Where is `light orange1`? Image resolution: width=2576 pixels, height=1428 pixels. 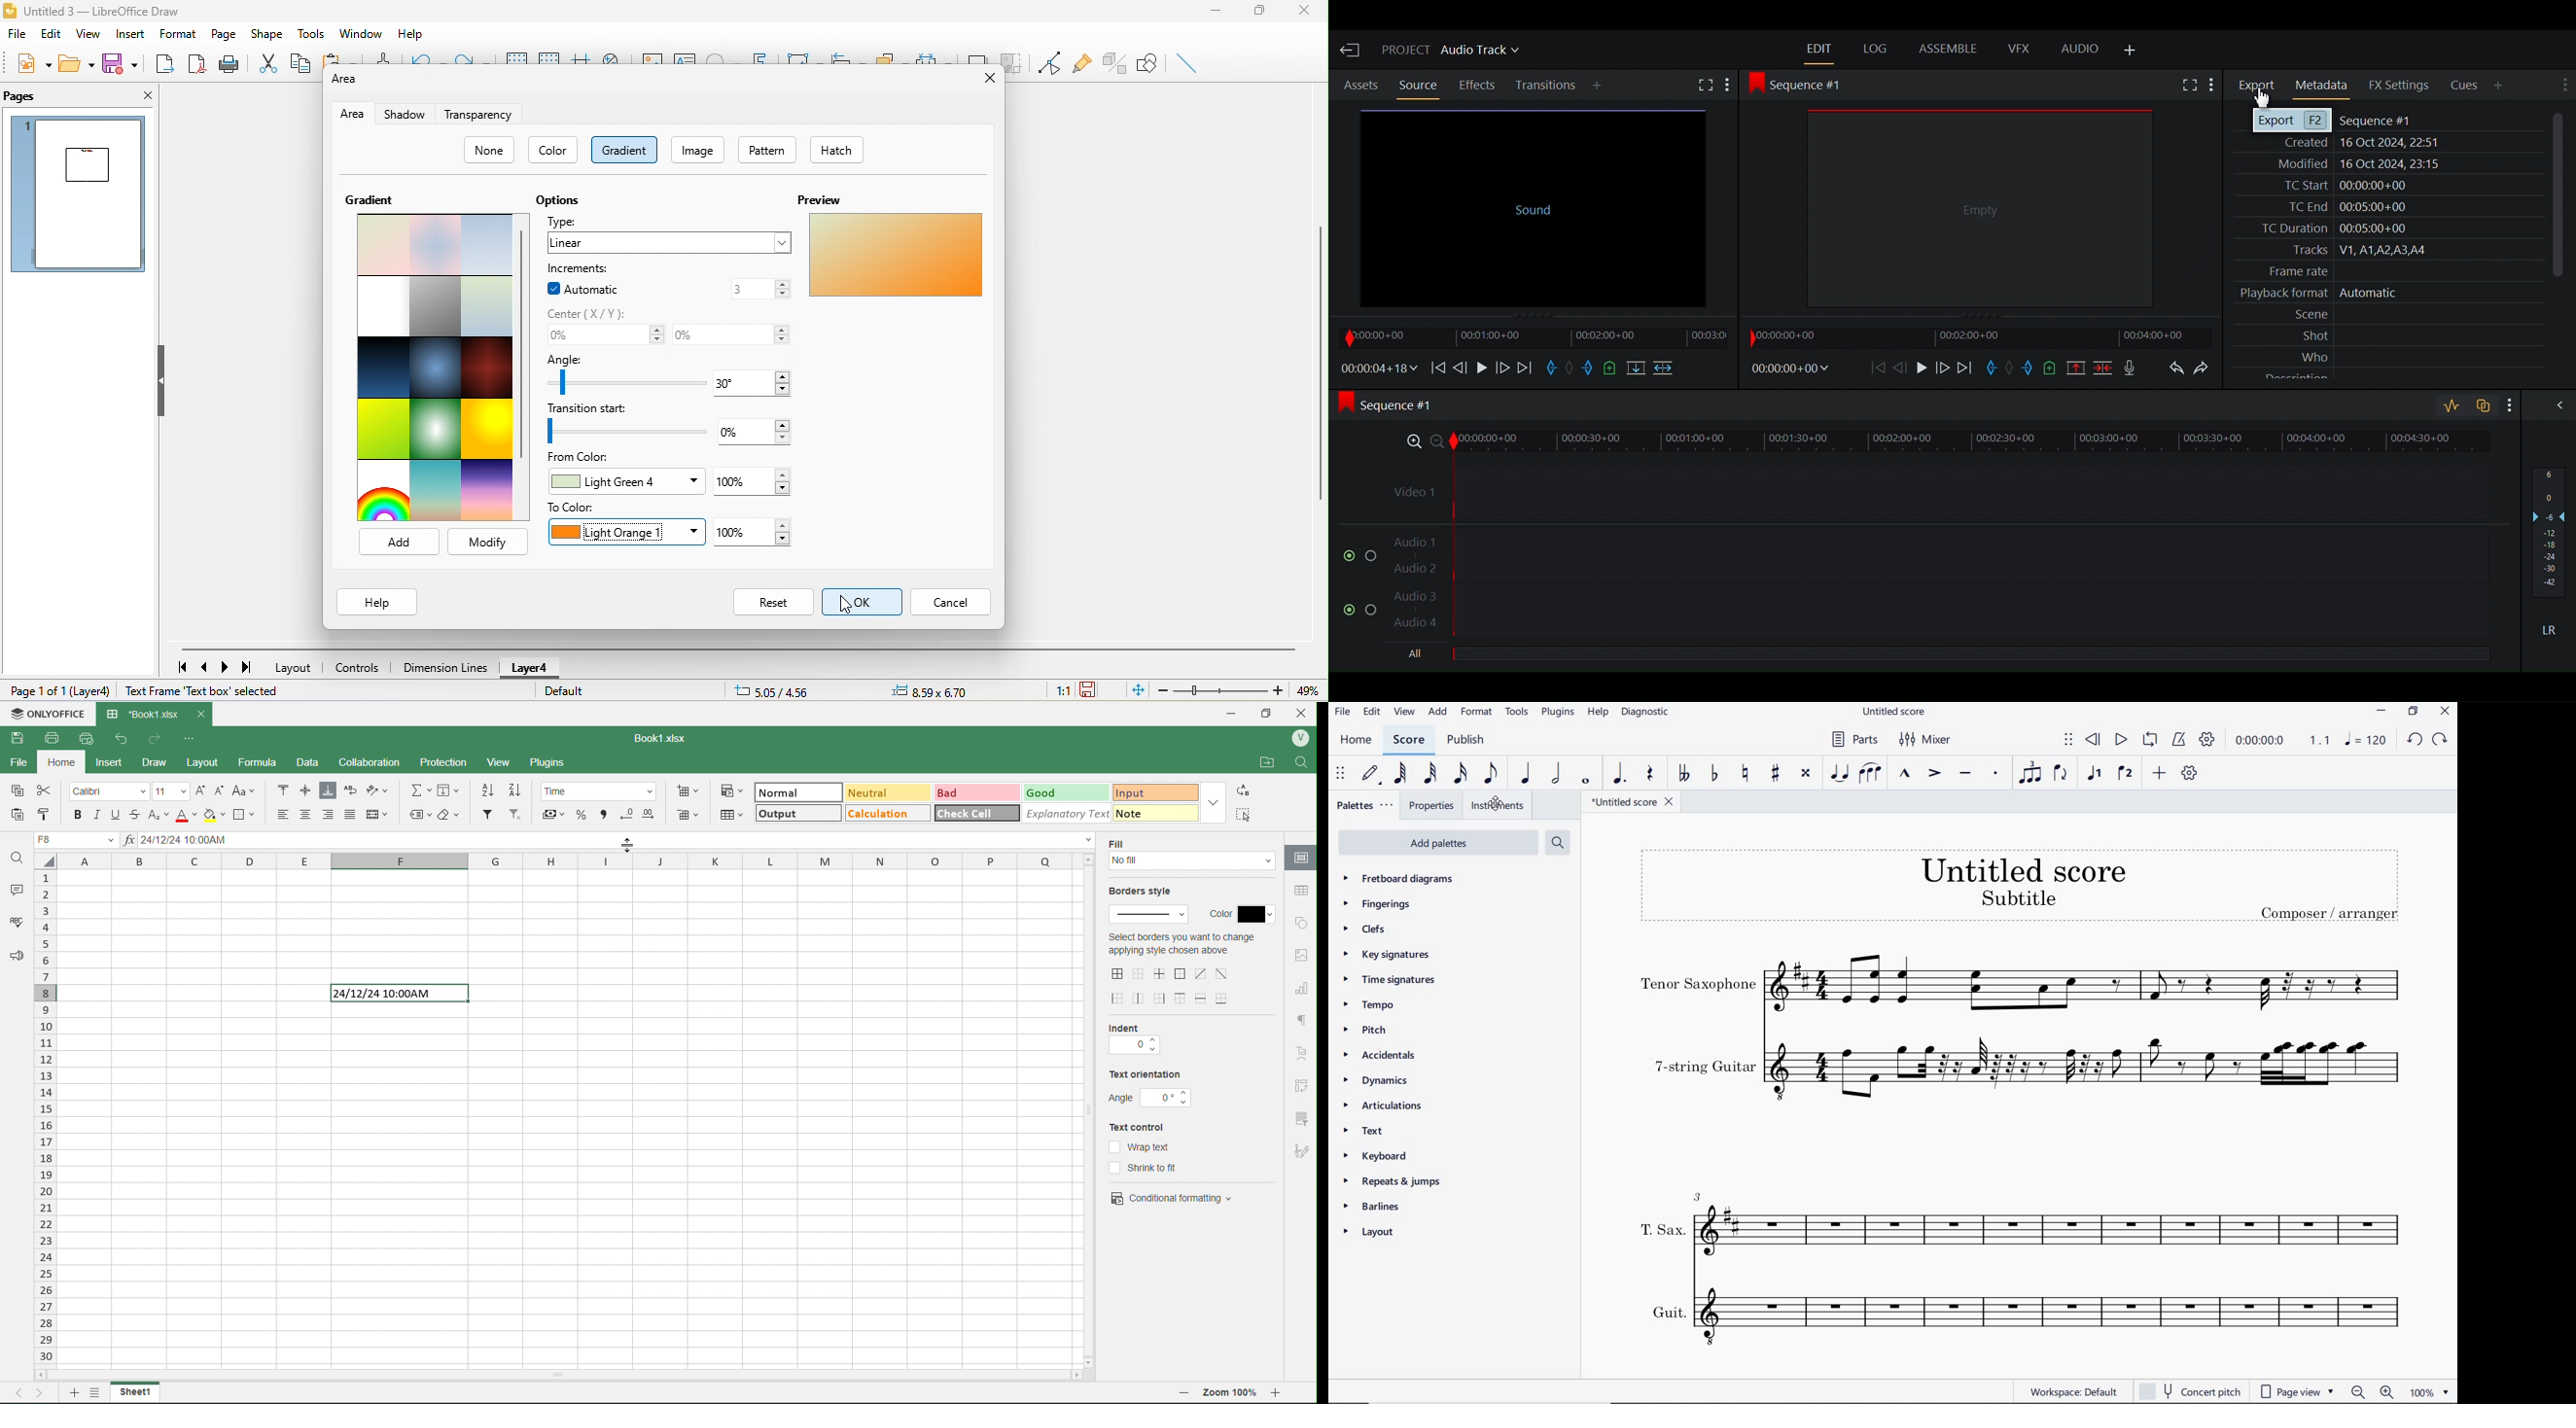
light orange1 is located at coordinates (630, 529).